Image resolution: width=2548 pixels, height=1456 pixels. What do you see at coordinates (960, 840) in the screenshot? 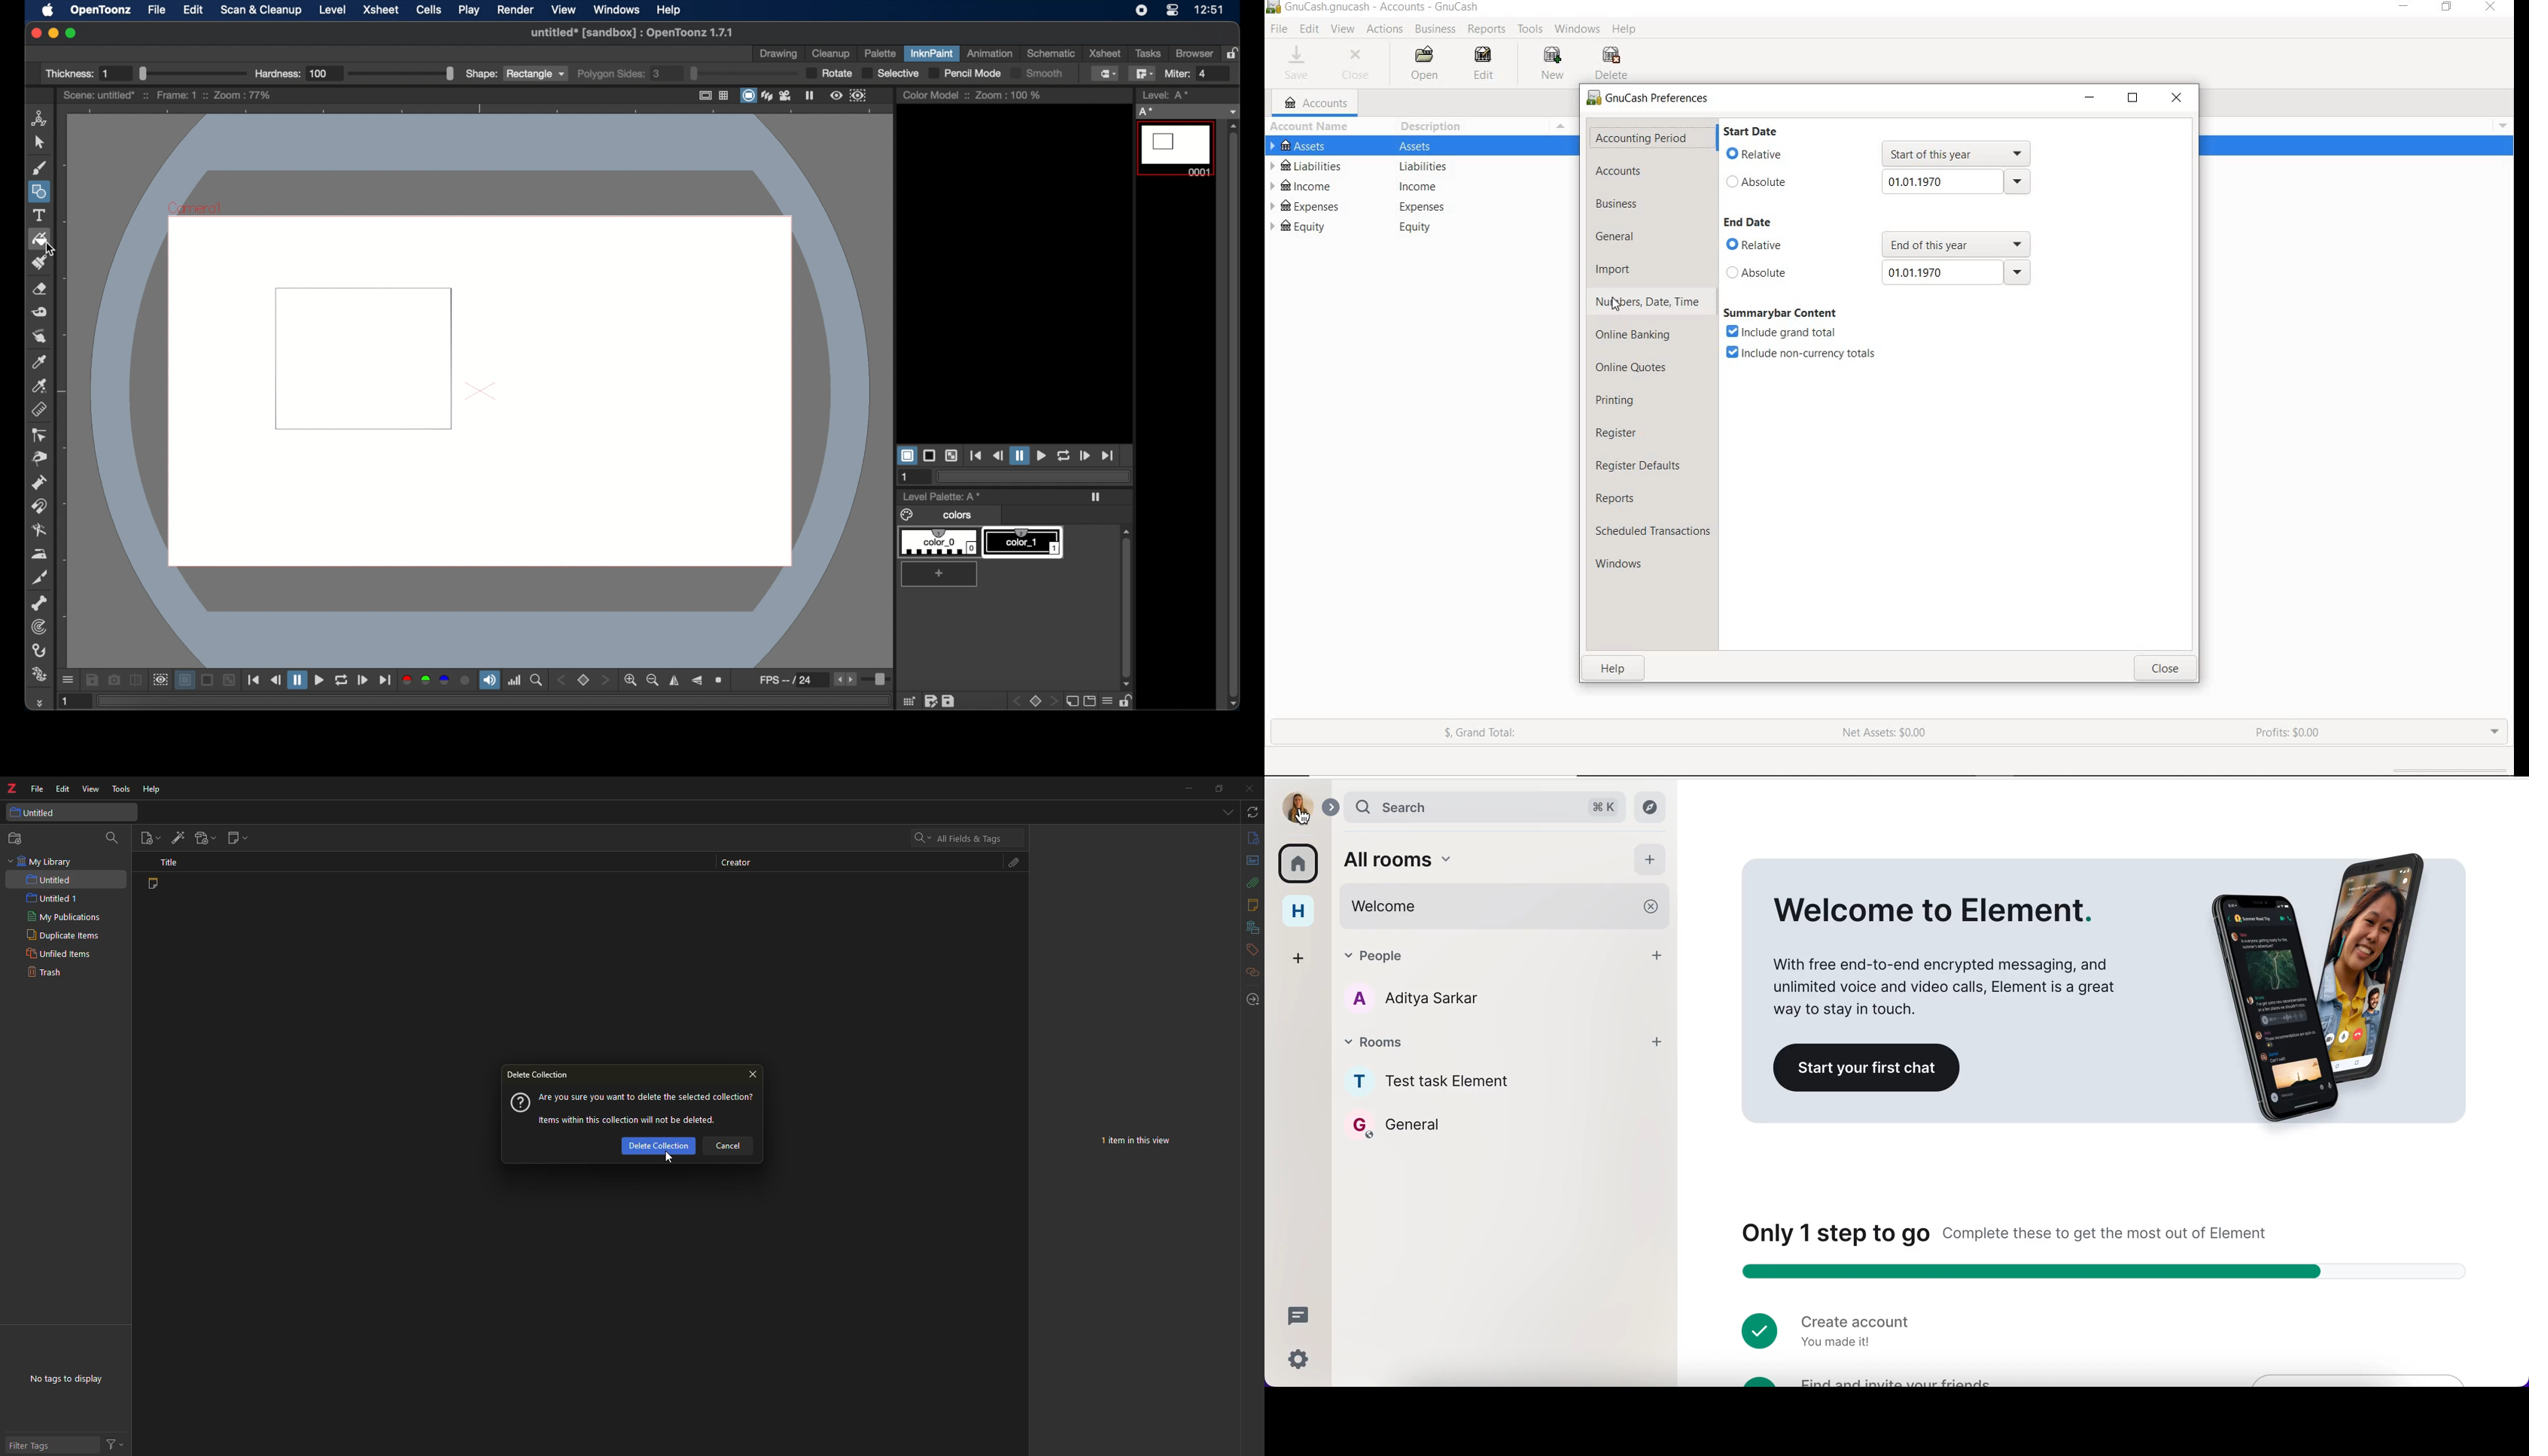
I see `search` at bounding box center [960, 840].